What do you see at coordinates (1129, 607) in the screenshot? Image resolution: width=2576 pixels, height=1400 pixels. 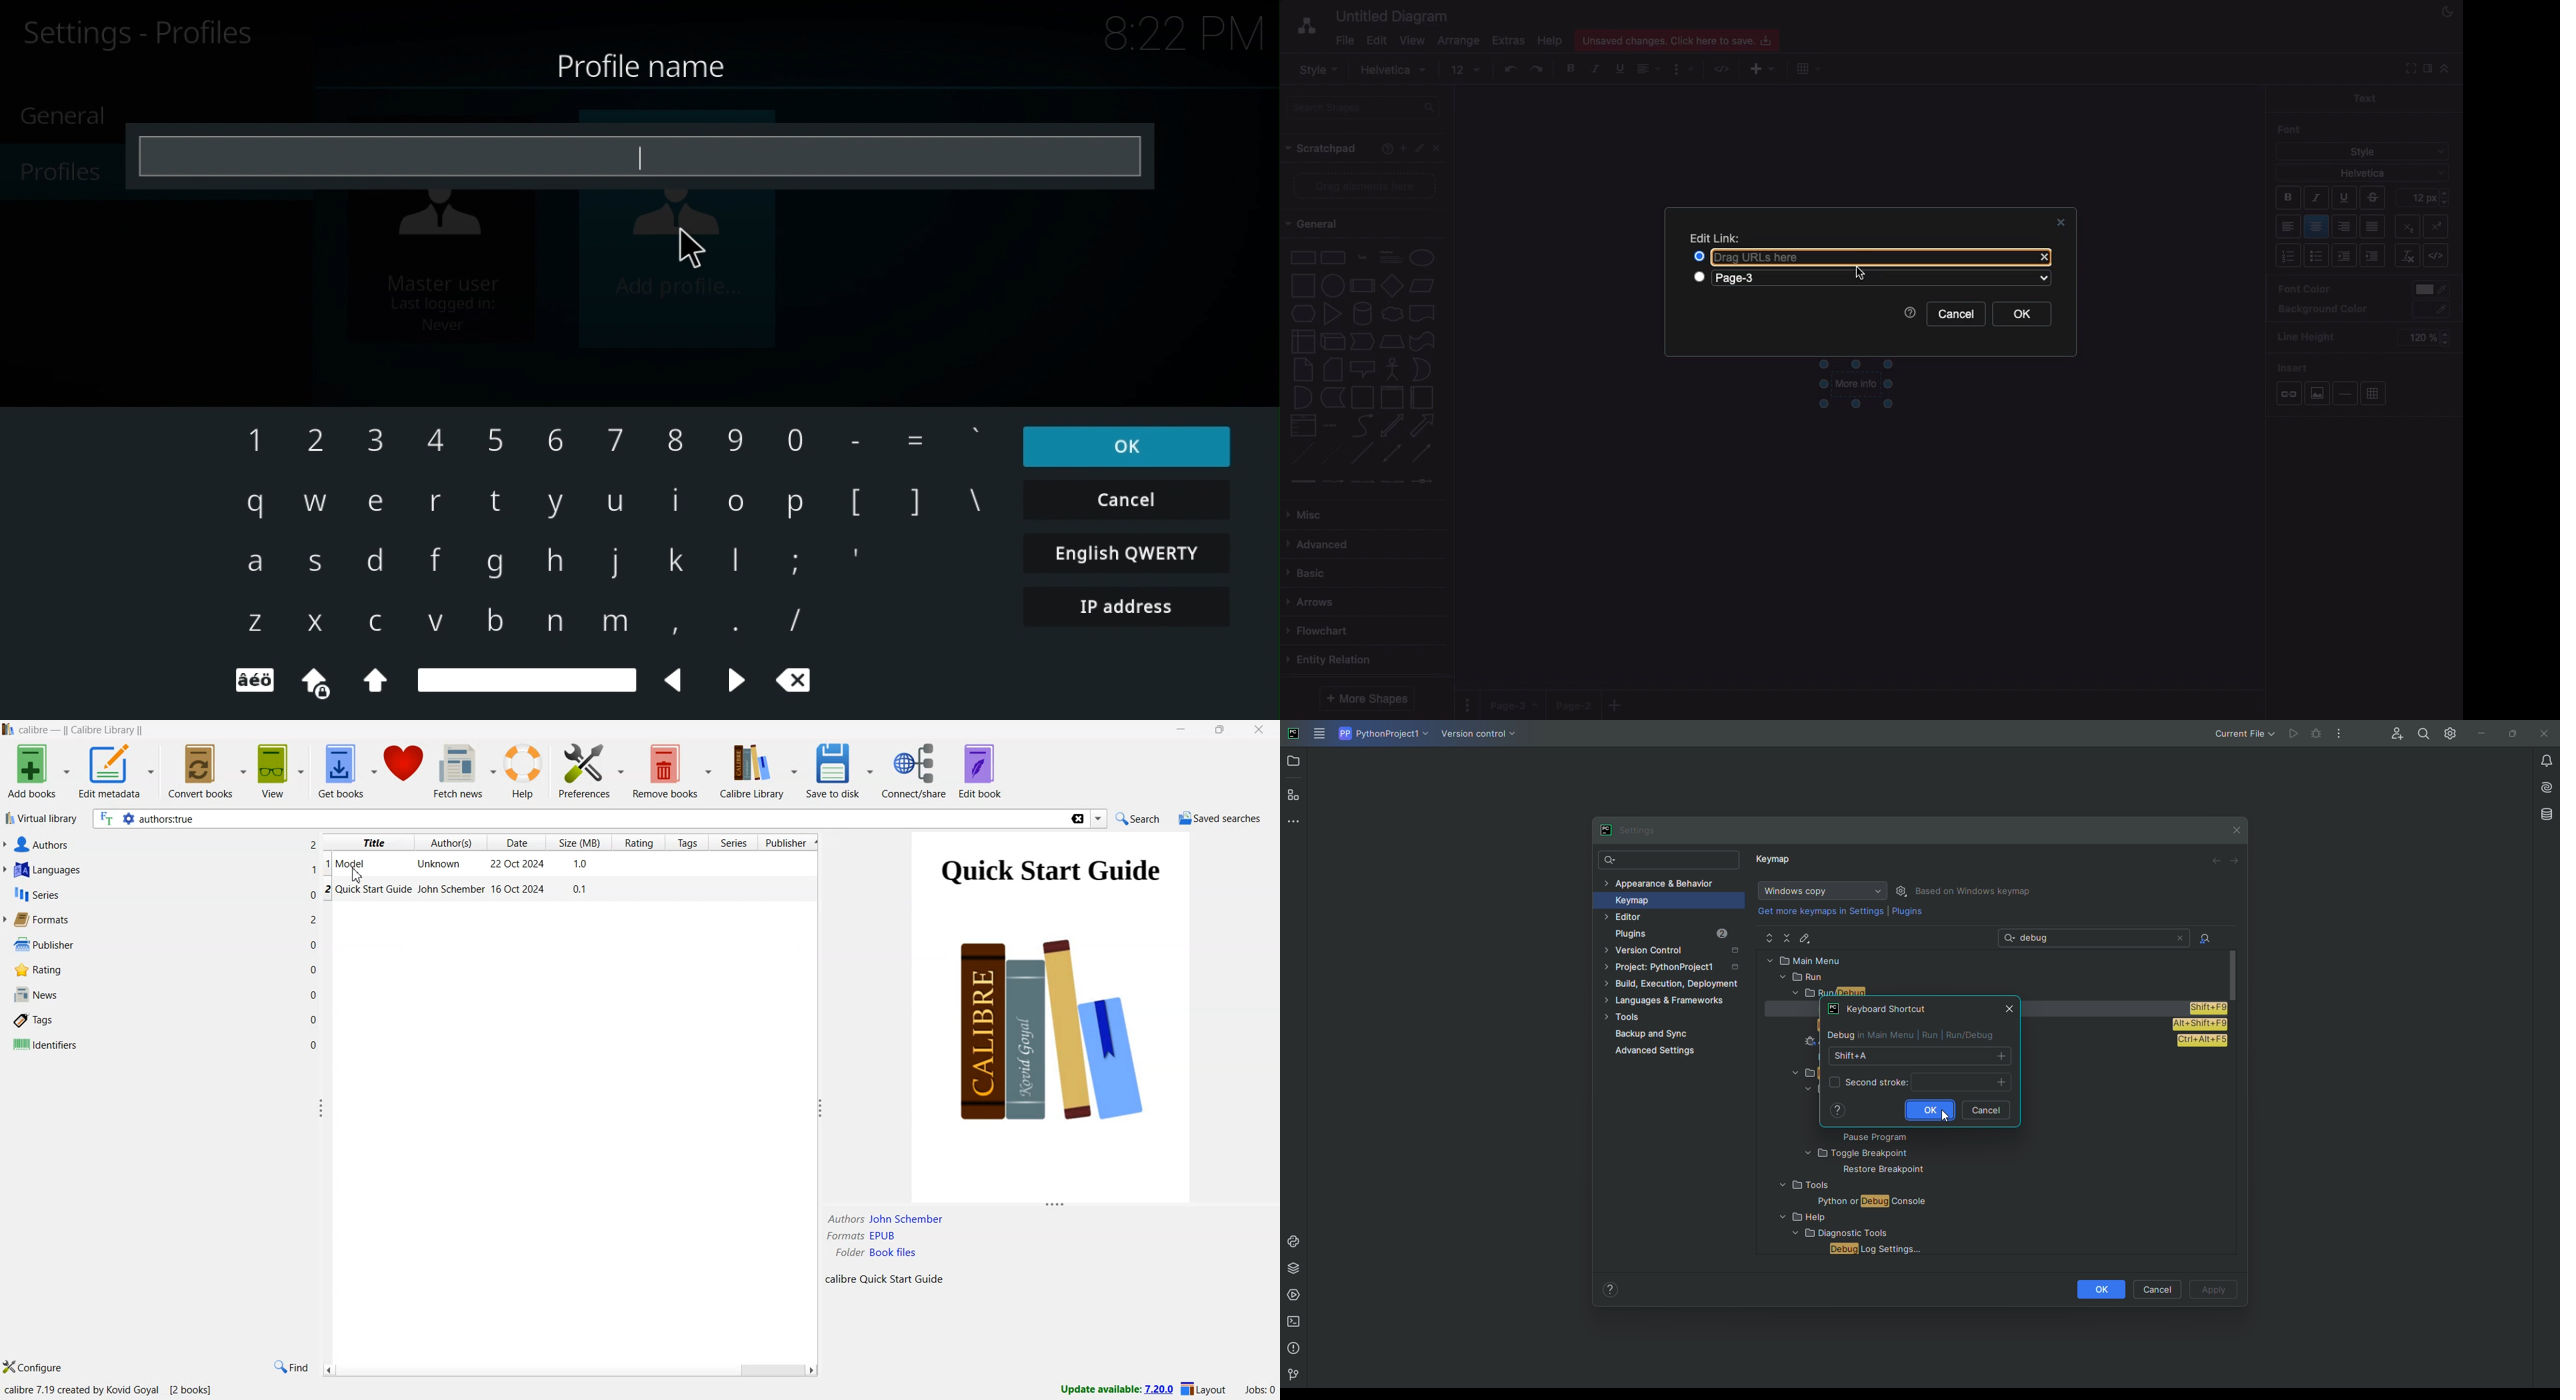 I see `IP address` at bounding box center [1129, 607].